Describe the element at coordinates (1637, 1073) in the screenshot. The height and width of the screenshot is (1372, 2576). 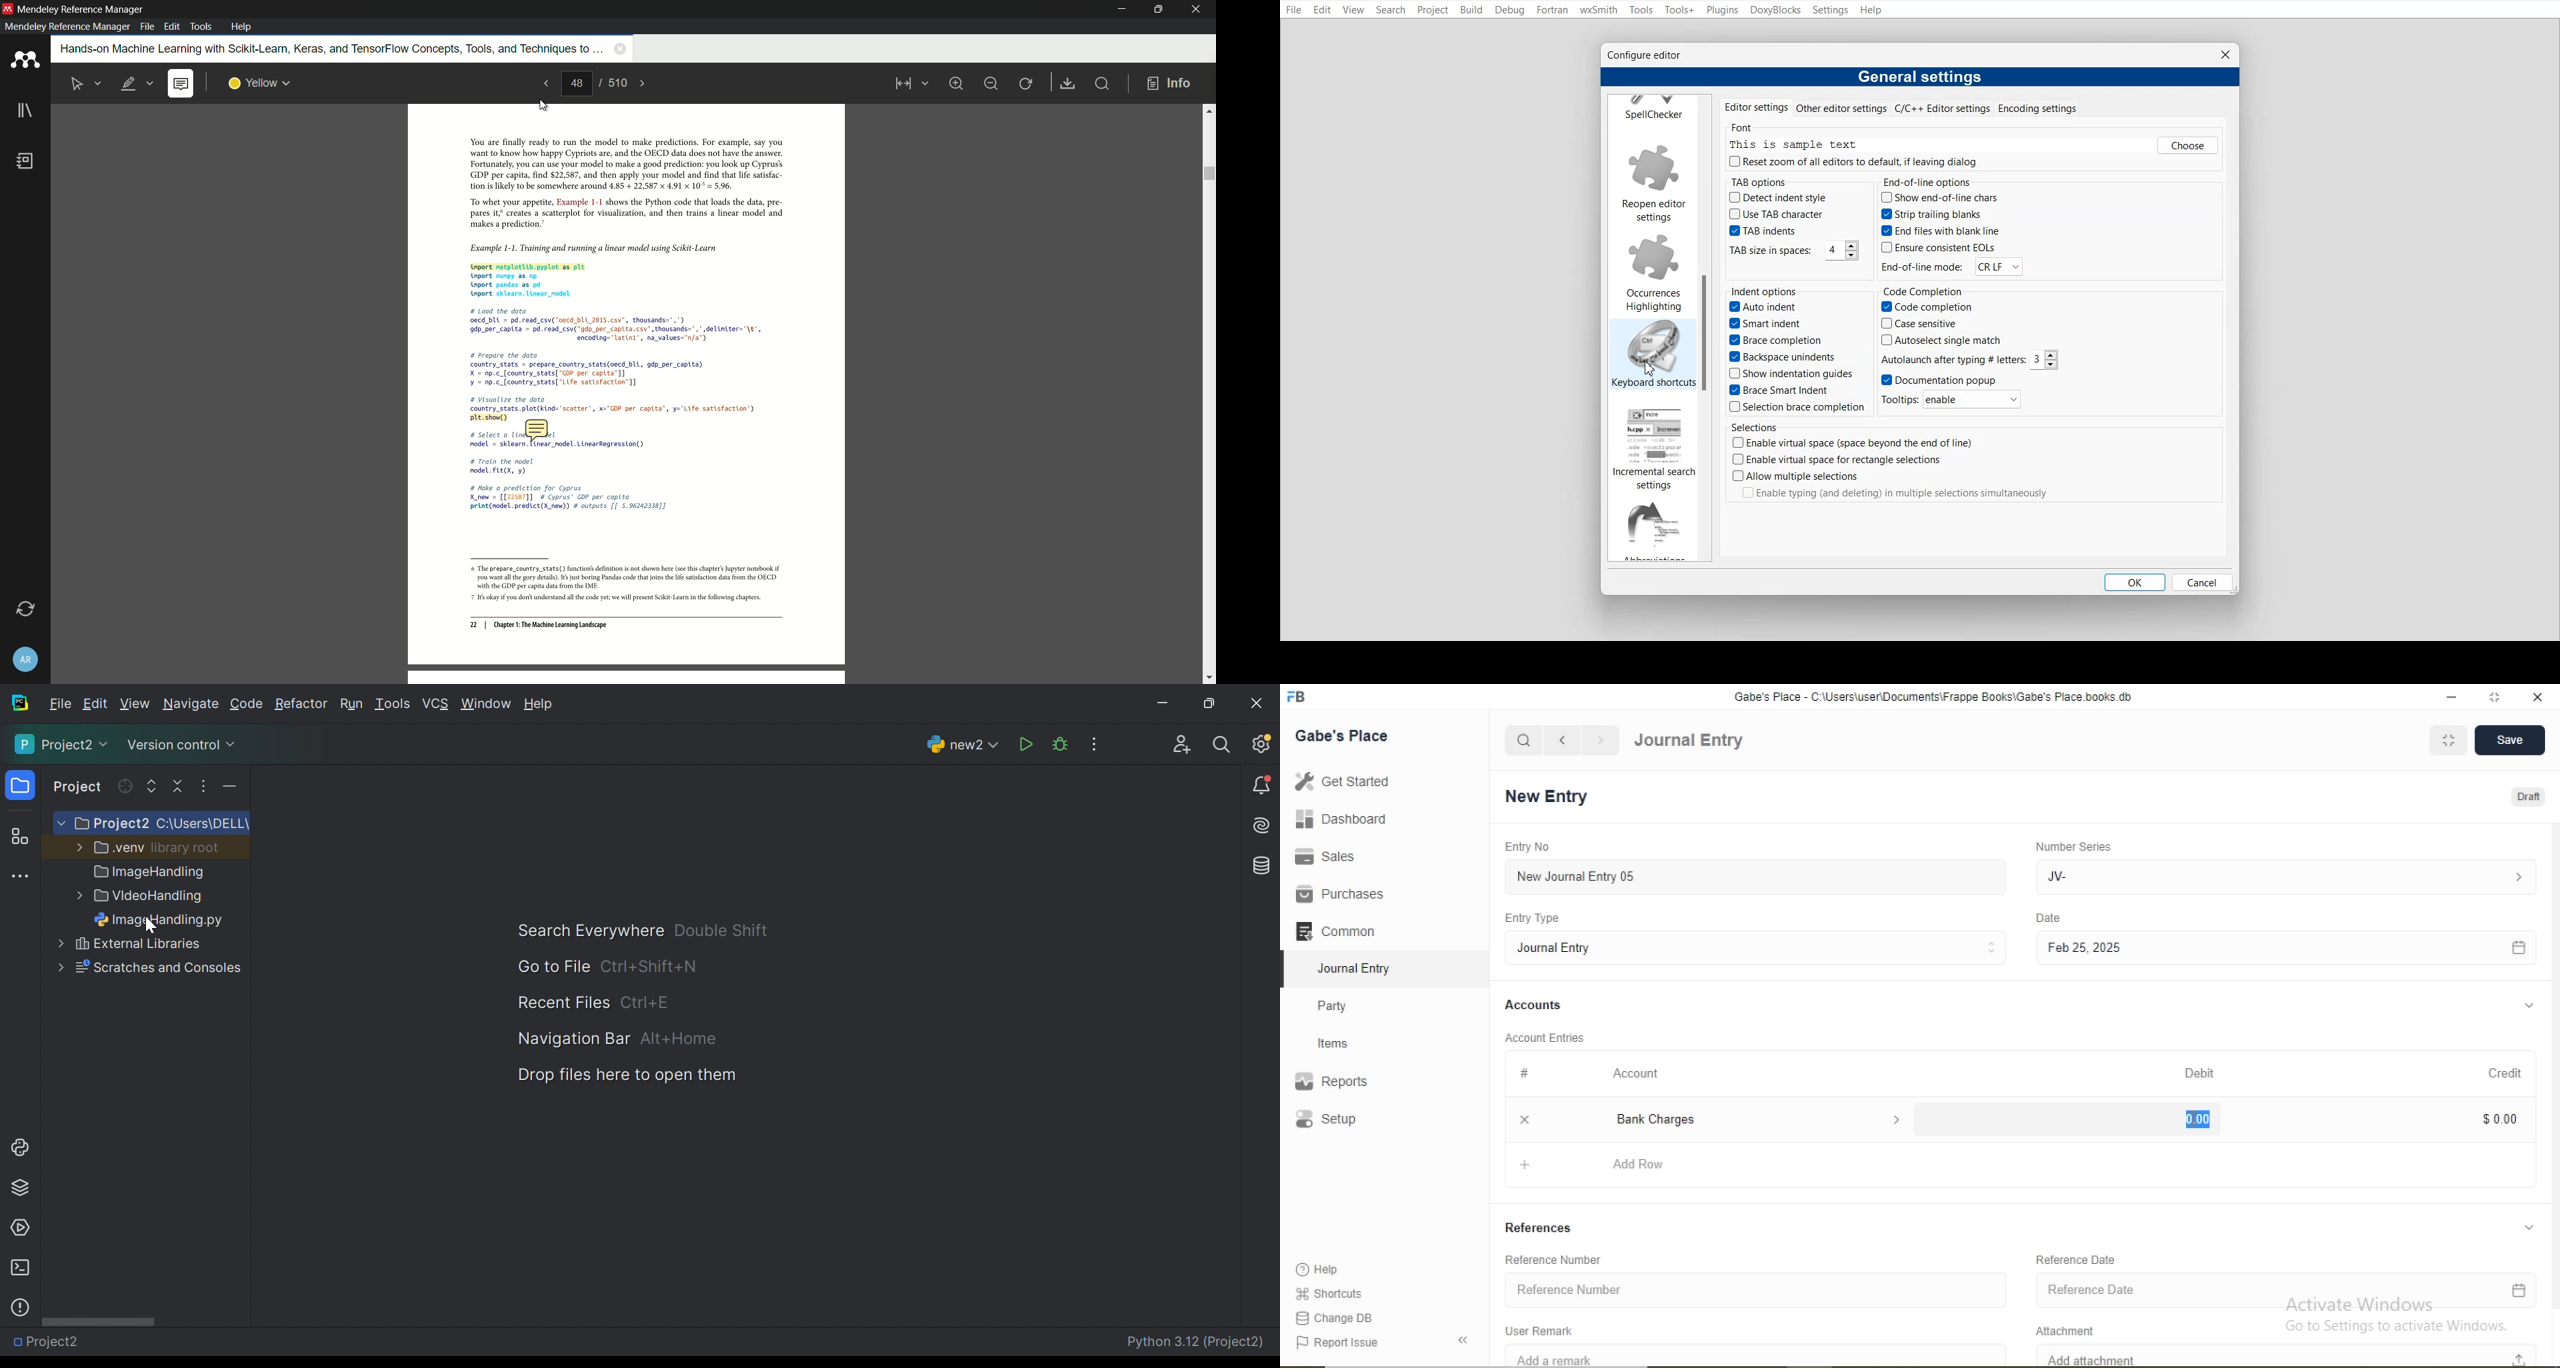
I see `Account` at that location.